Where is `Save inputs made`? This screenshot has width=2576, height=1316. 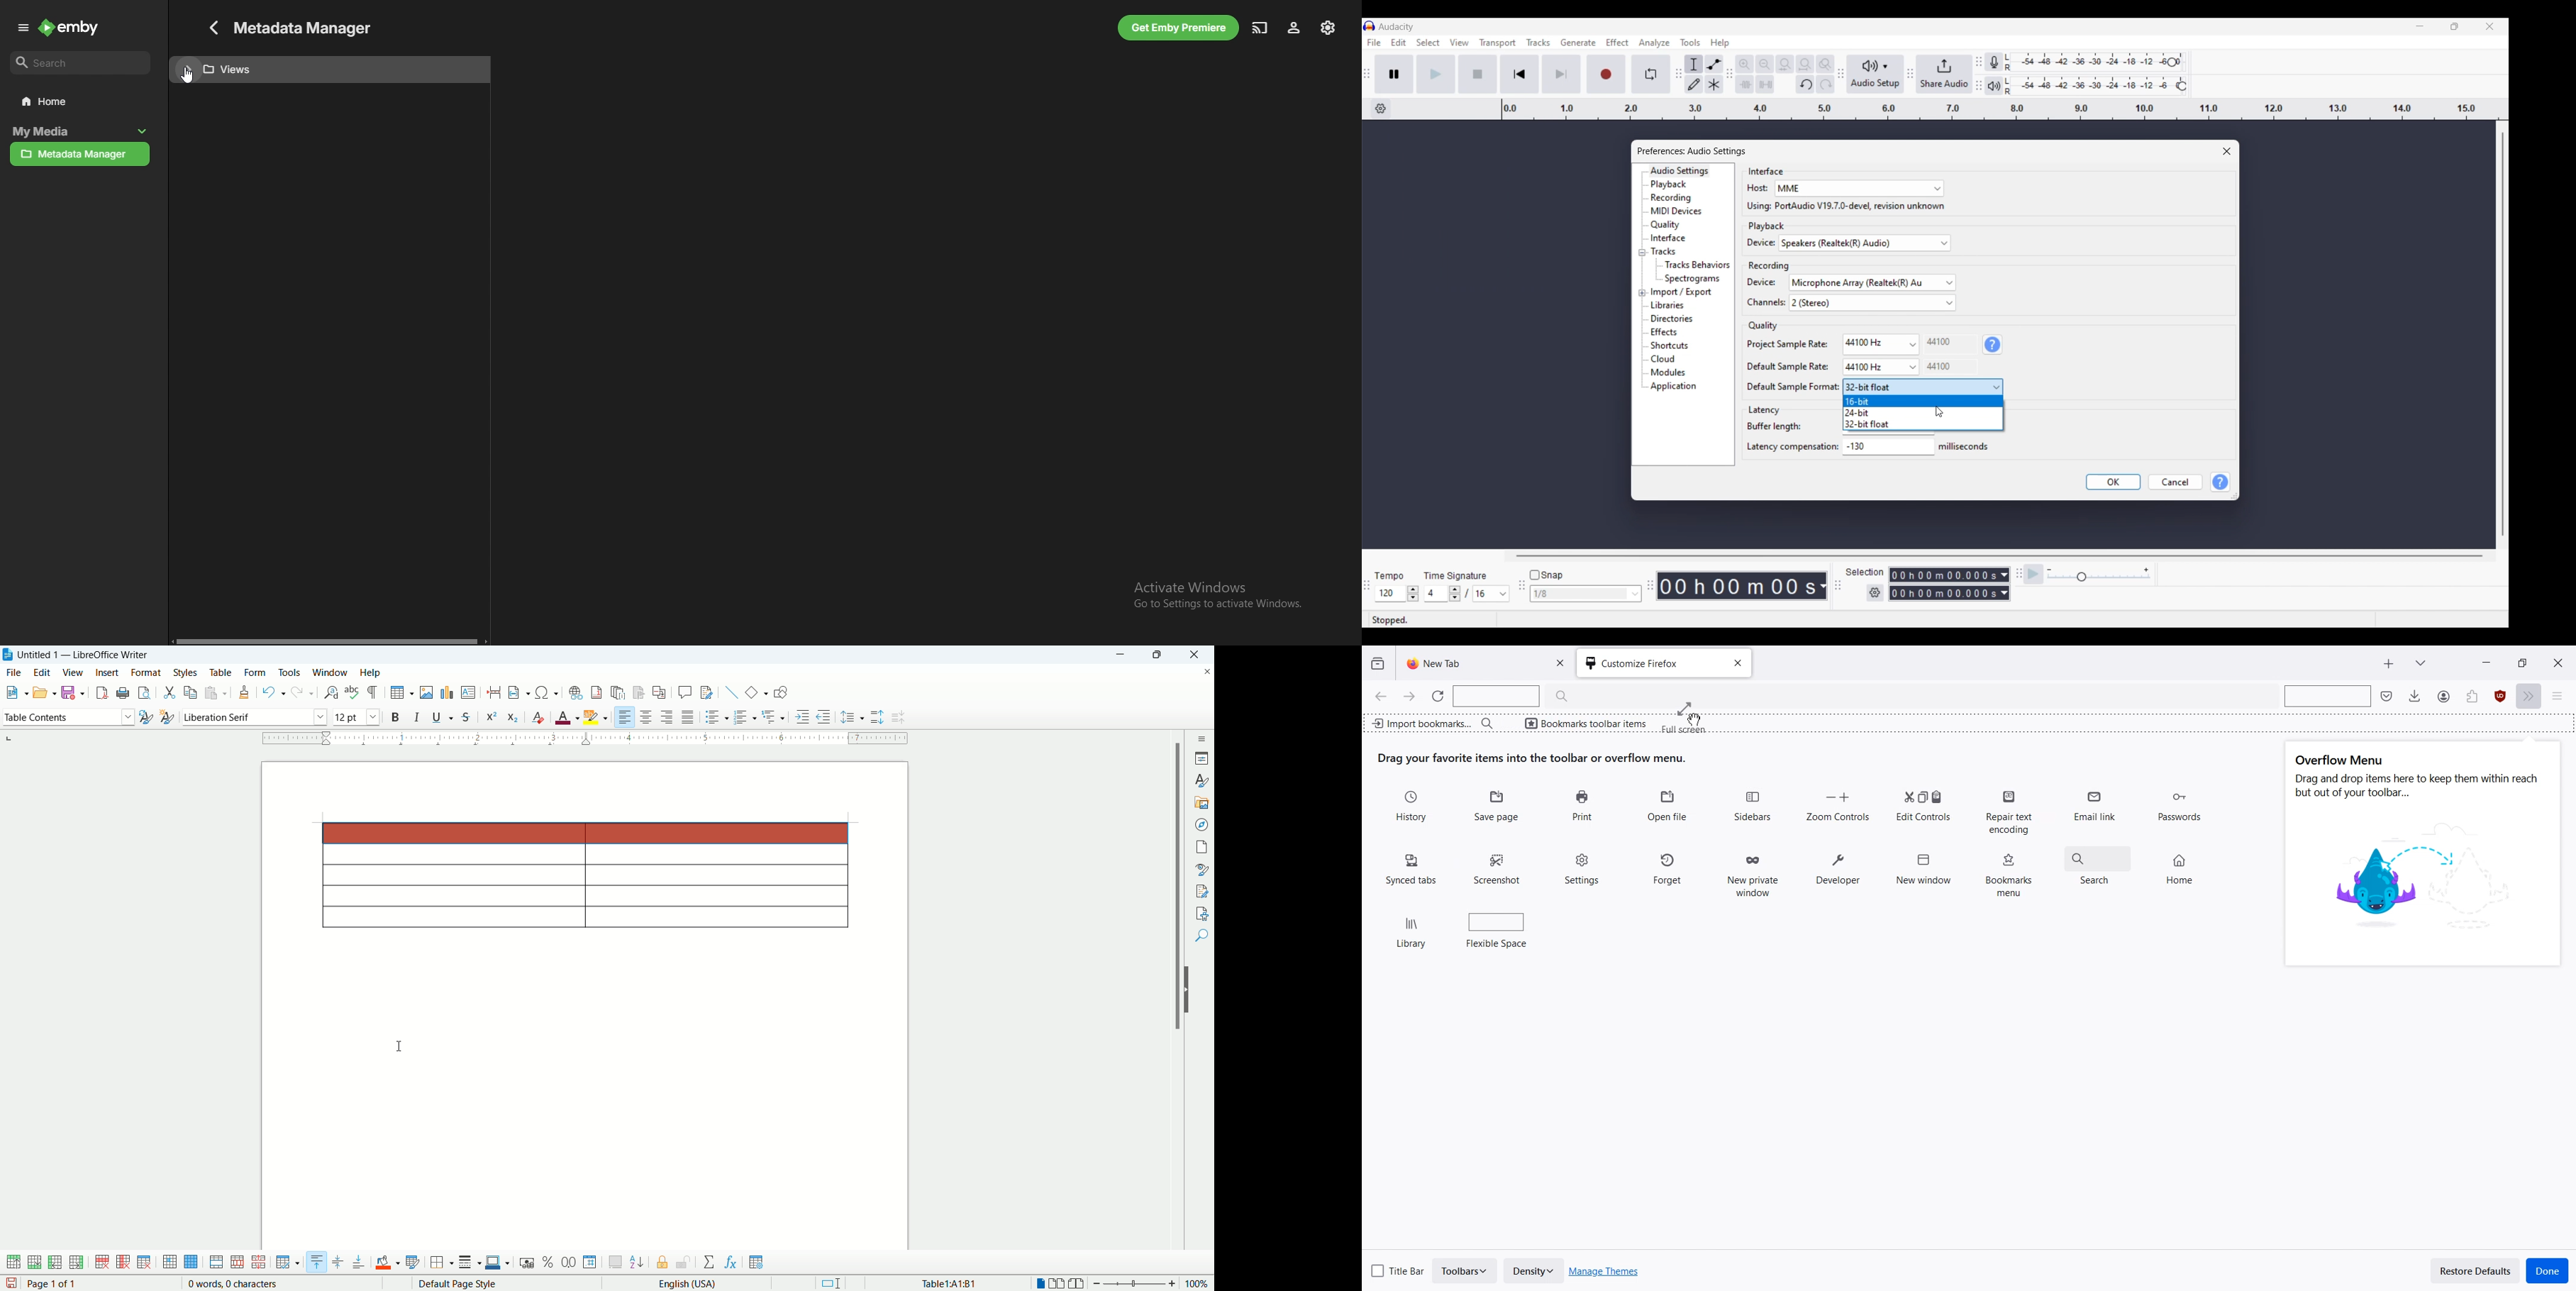
Save inputs made is located at coordinates (2114, 482).